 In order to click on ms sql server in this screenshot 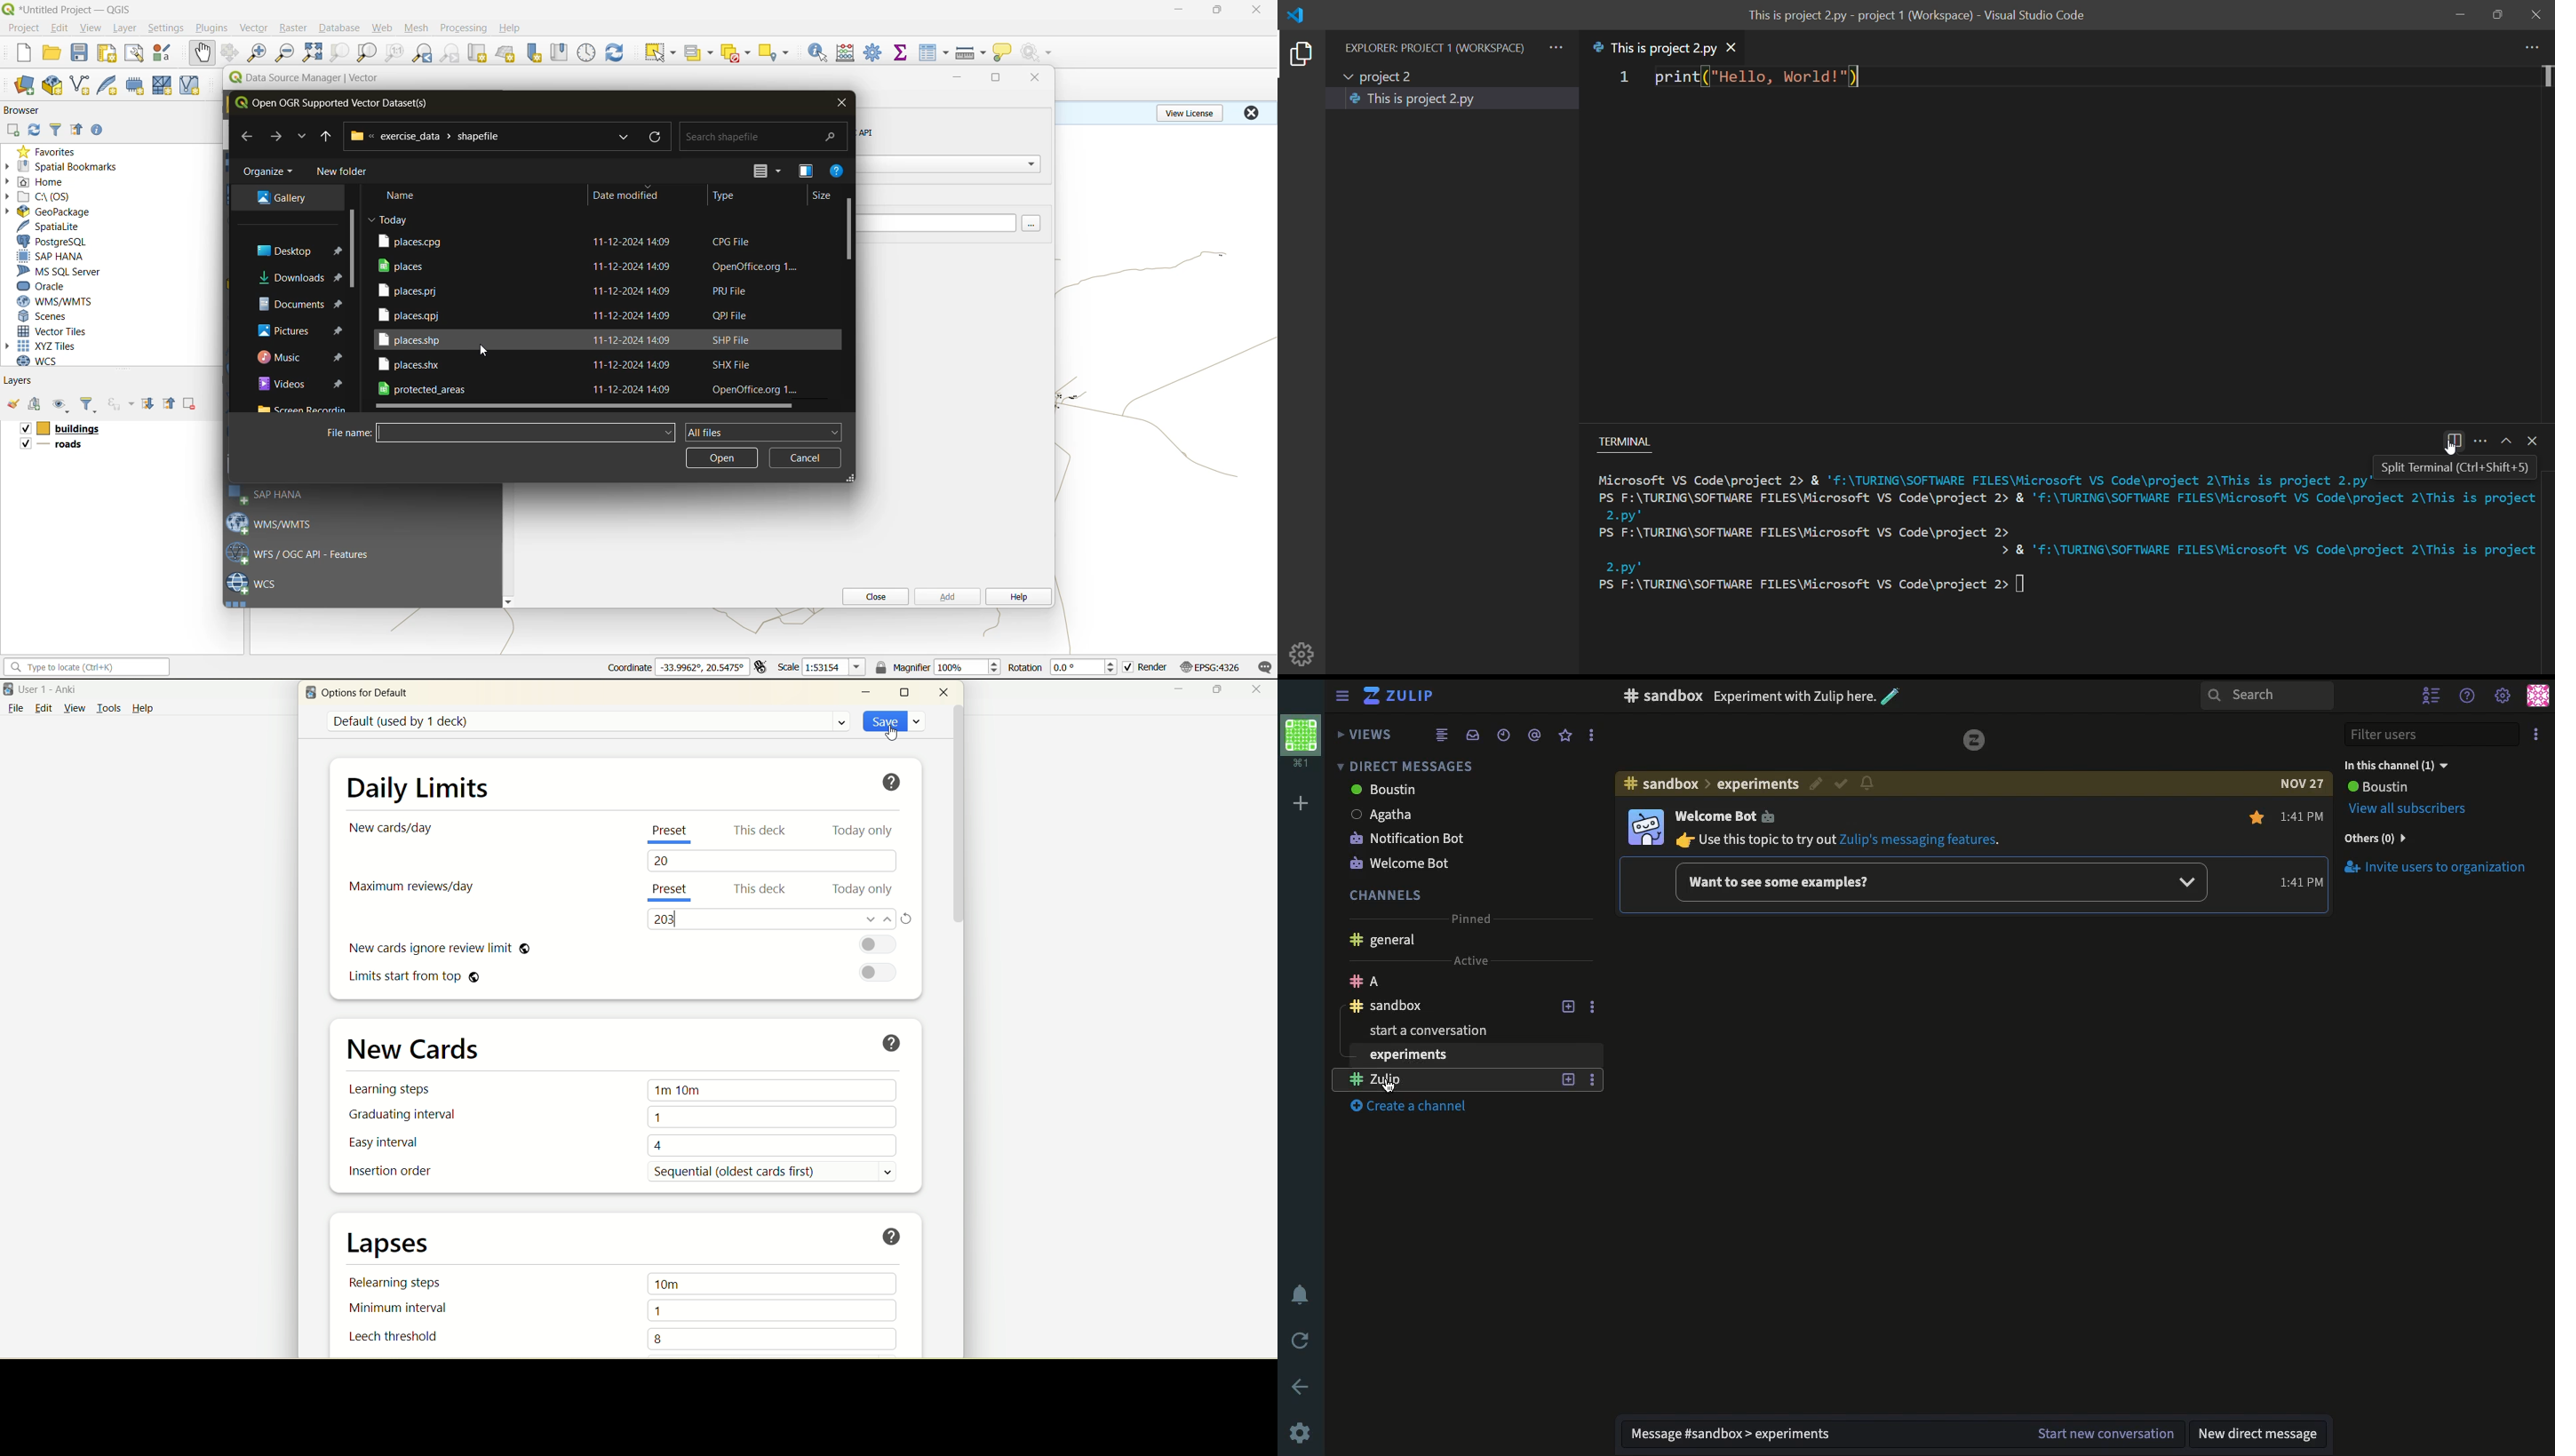, I will do `click(65, 271)`.